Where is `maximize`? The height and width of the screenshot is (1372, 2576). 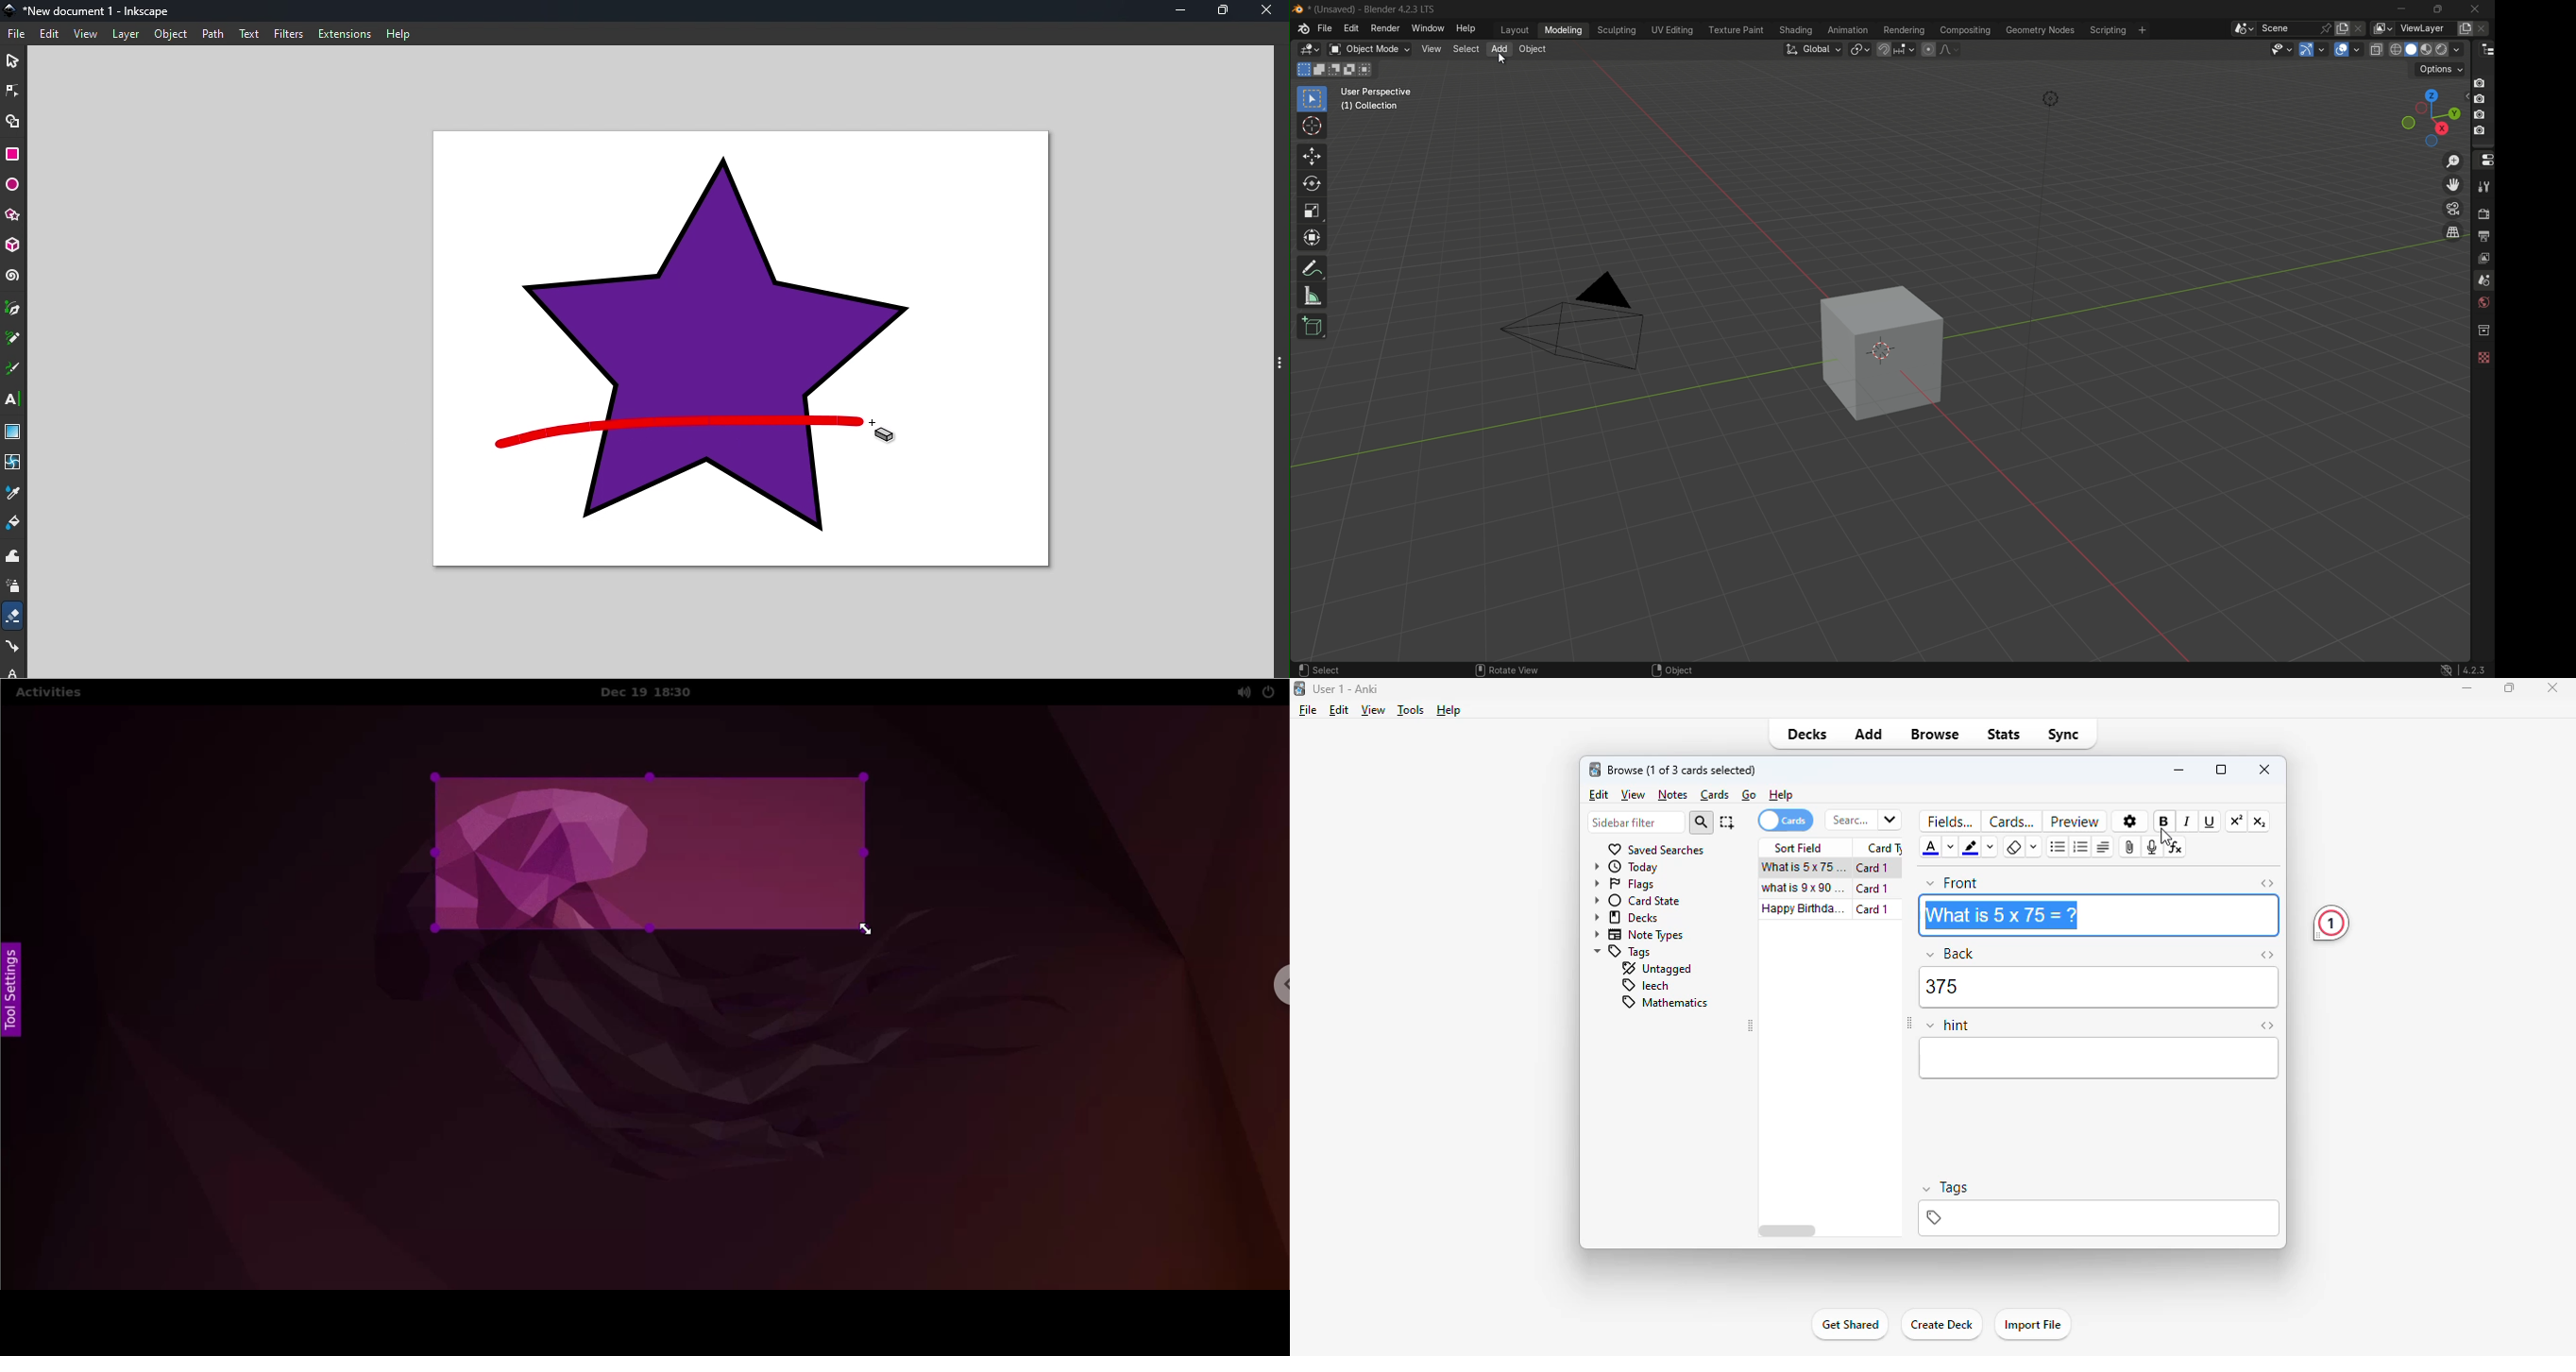 maximize is located at coordinates (2221, 770).